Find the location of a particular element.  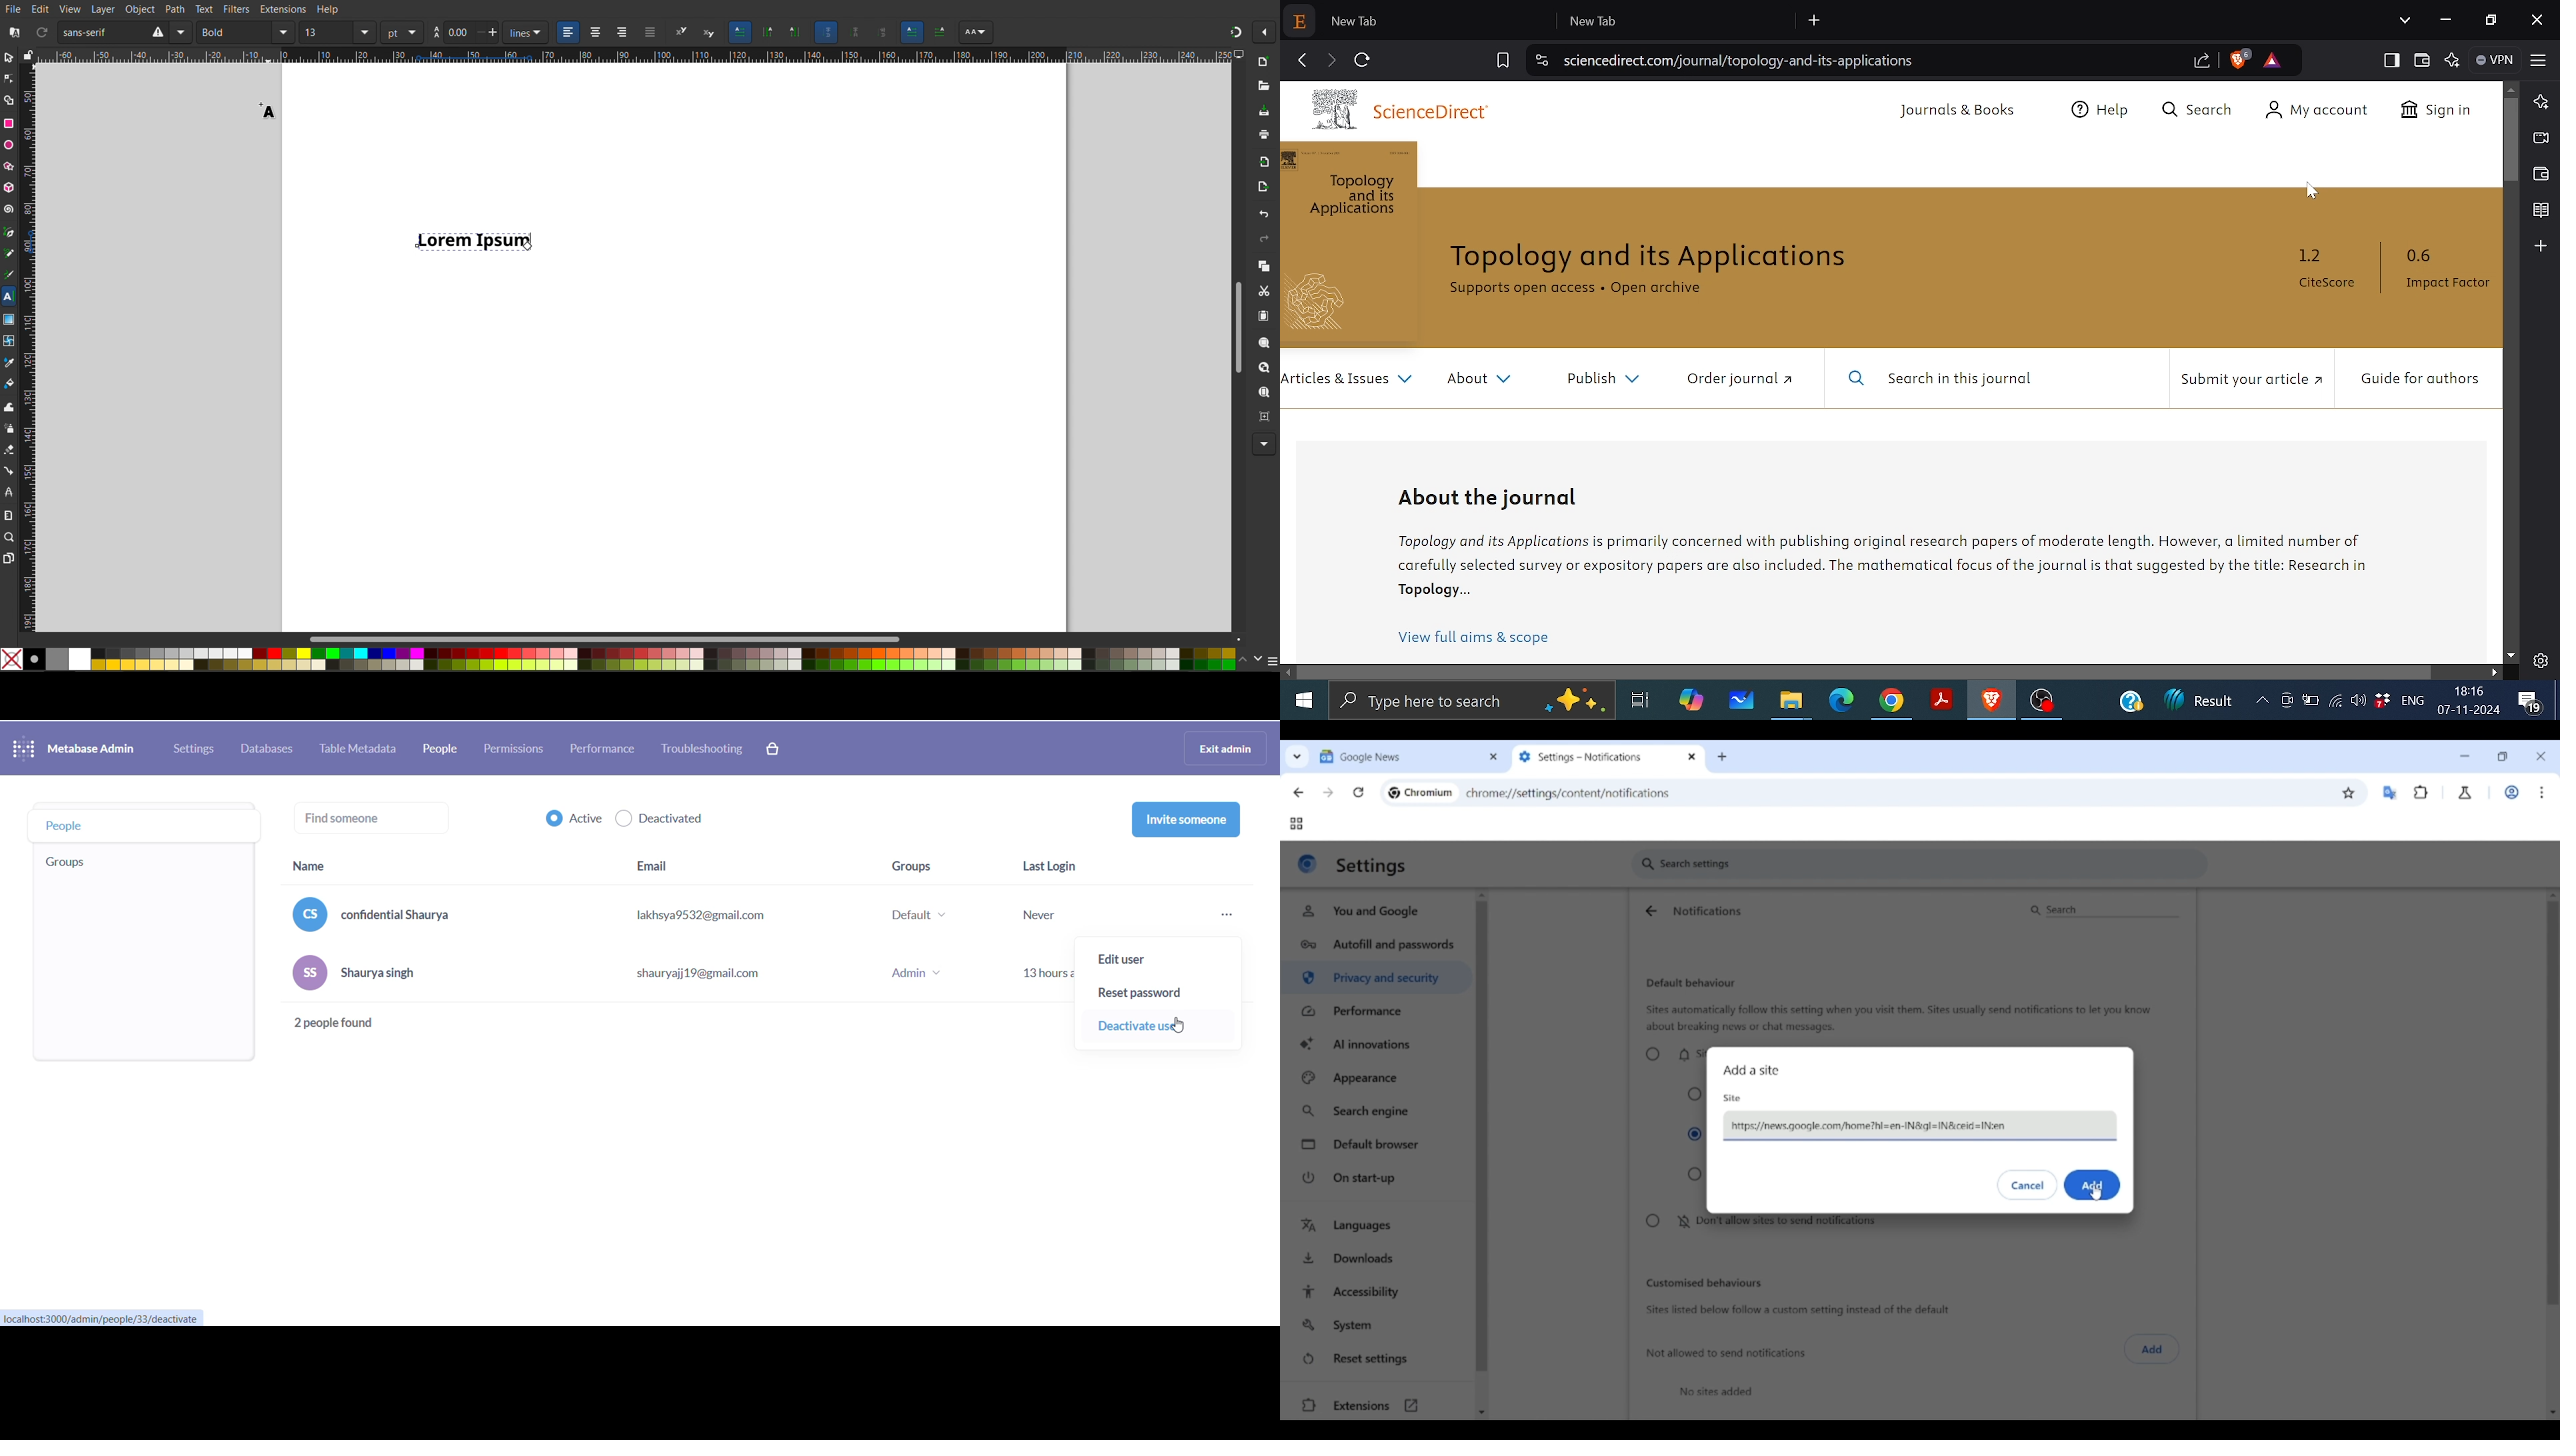

people is located at coordinates (443, 746).